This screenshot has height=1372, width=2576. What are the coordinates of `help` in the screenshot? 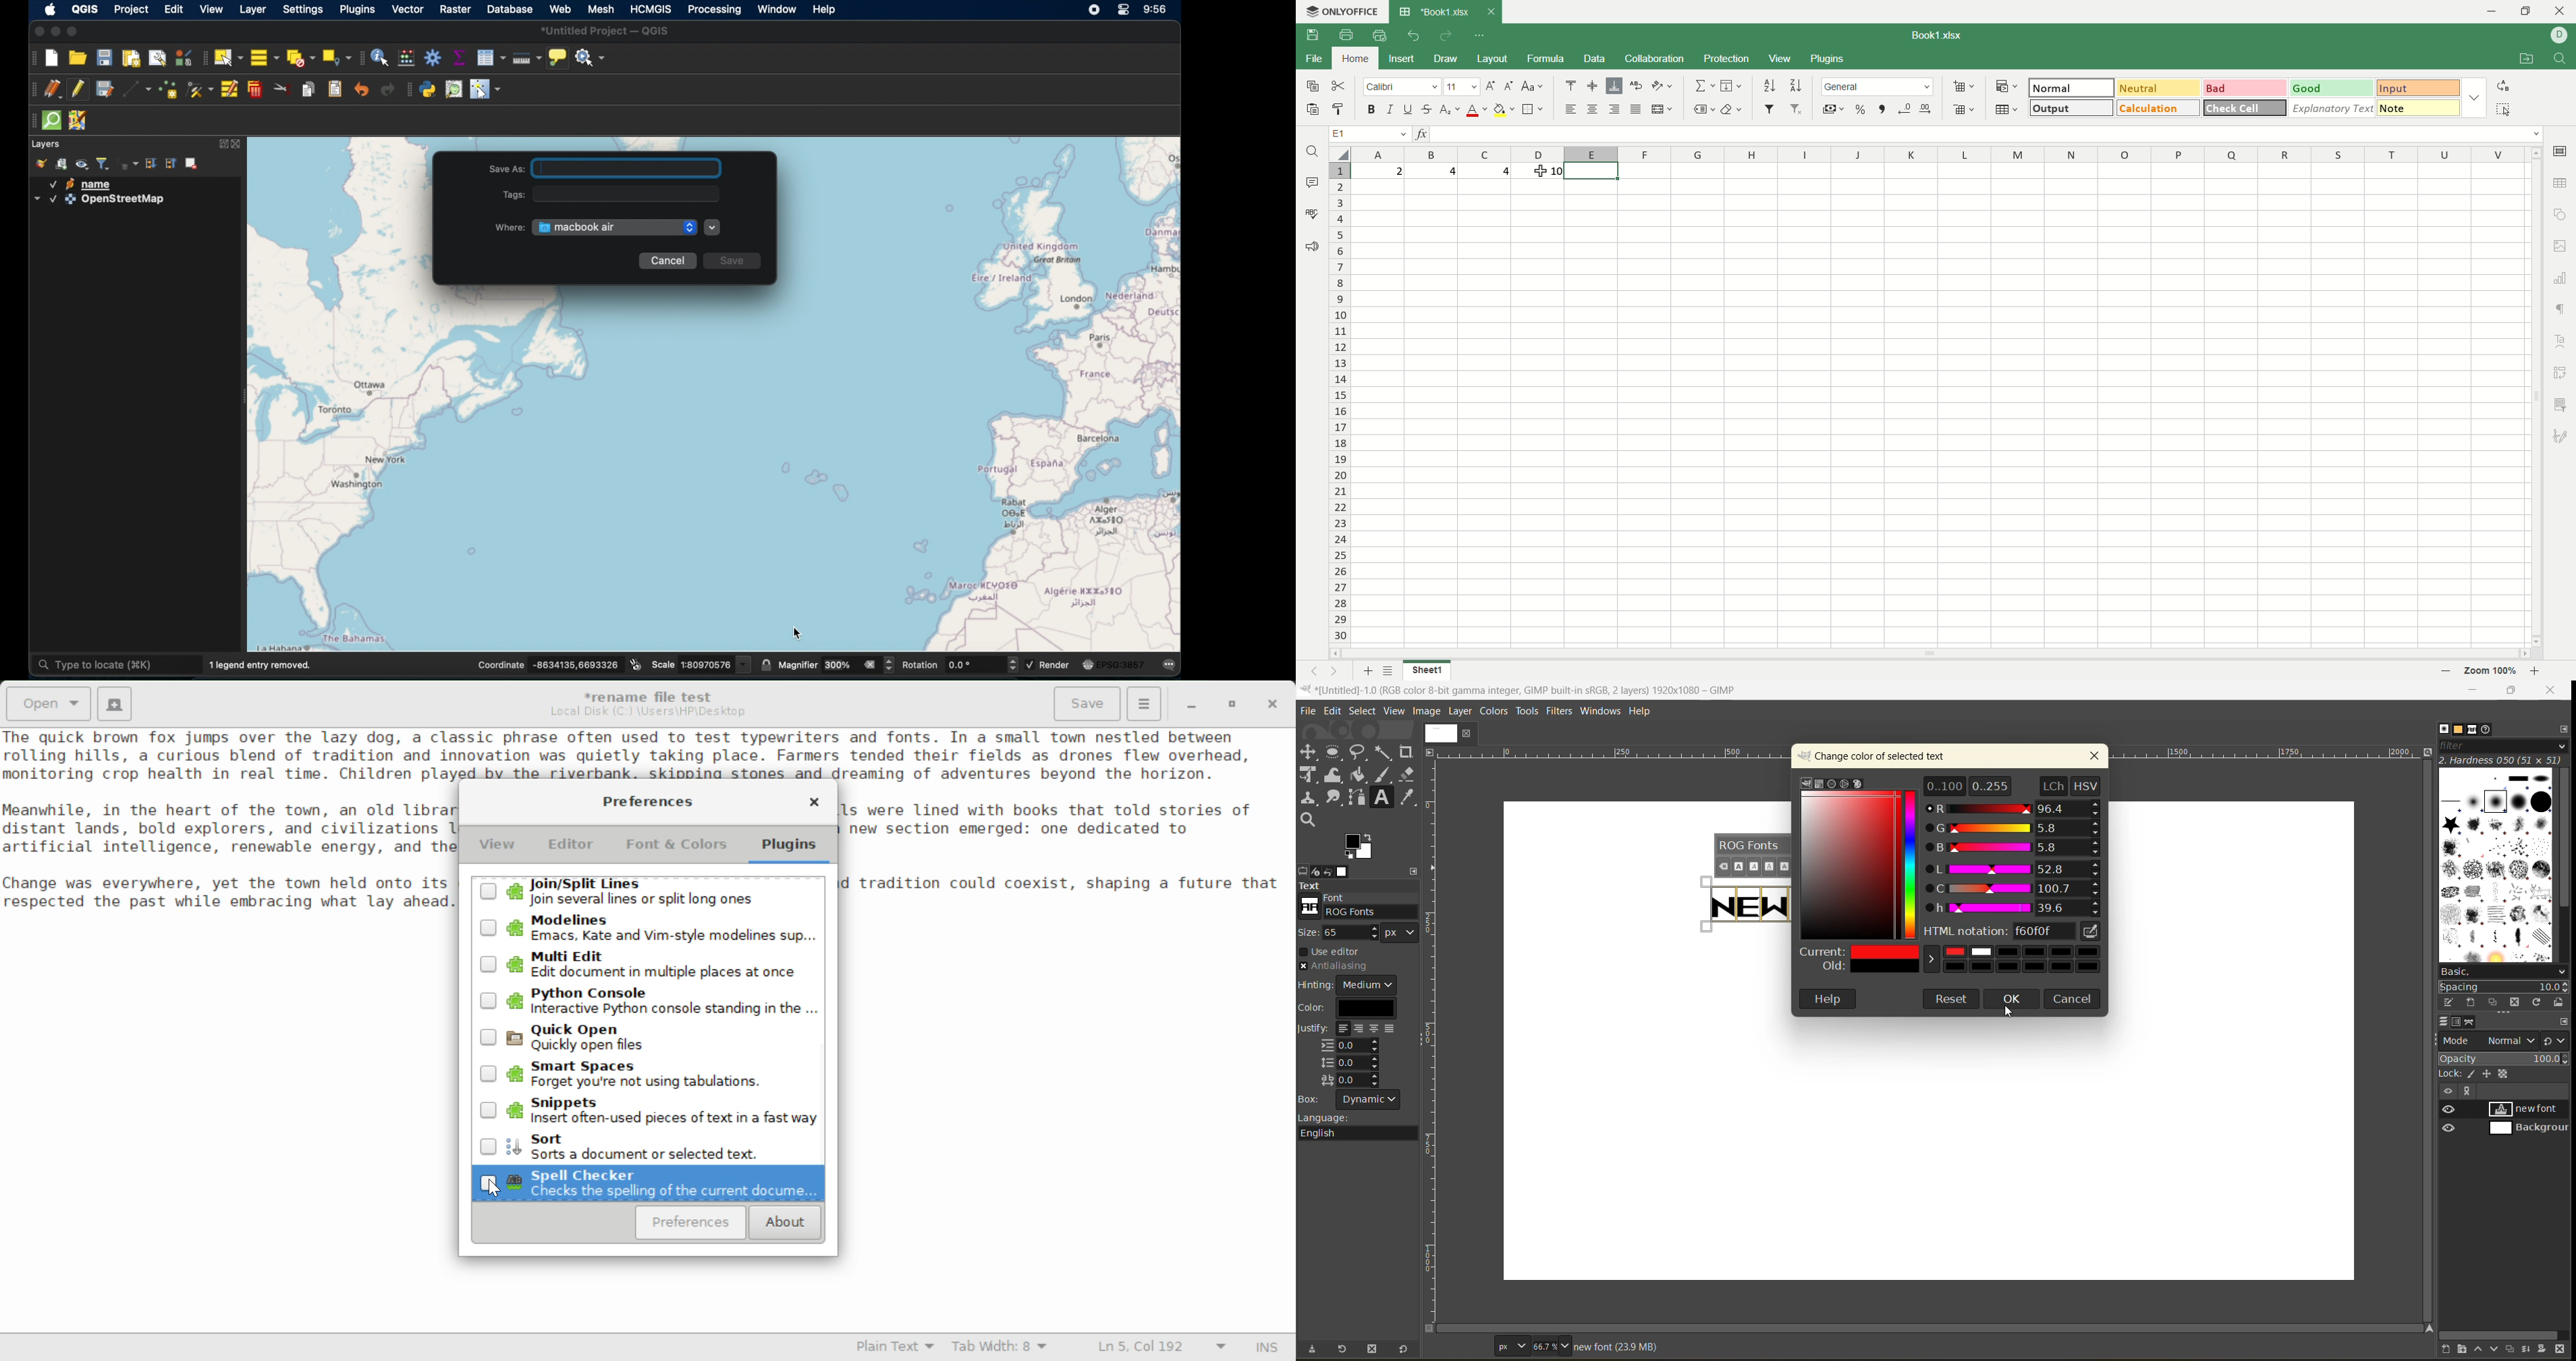 It's located at (1828, 999).